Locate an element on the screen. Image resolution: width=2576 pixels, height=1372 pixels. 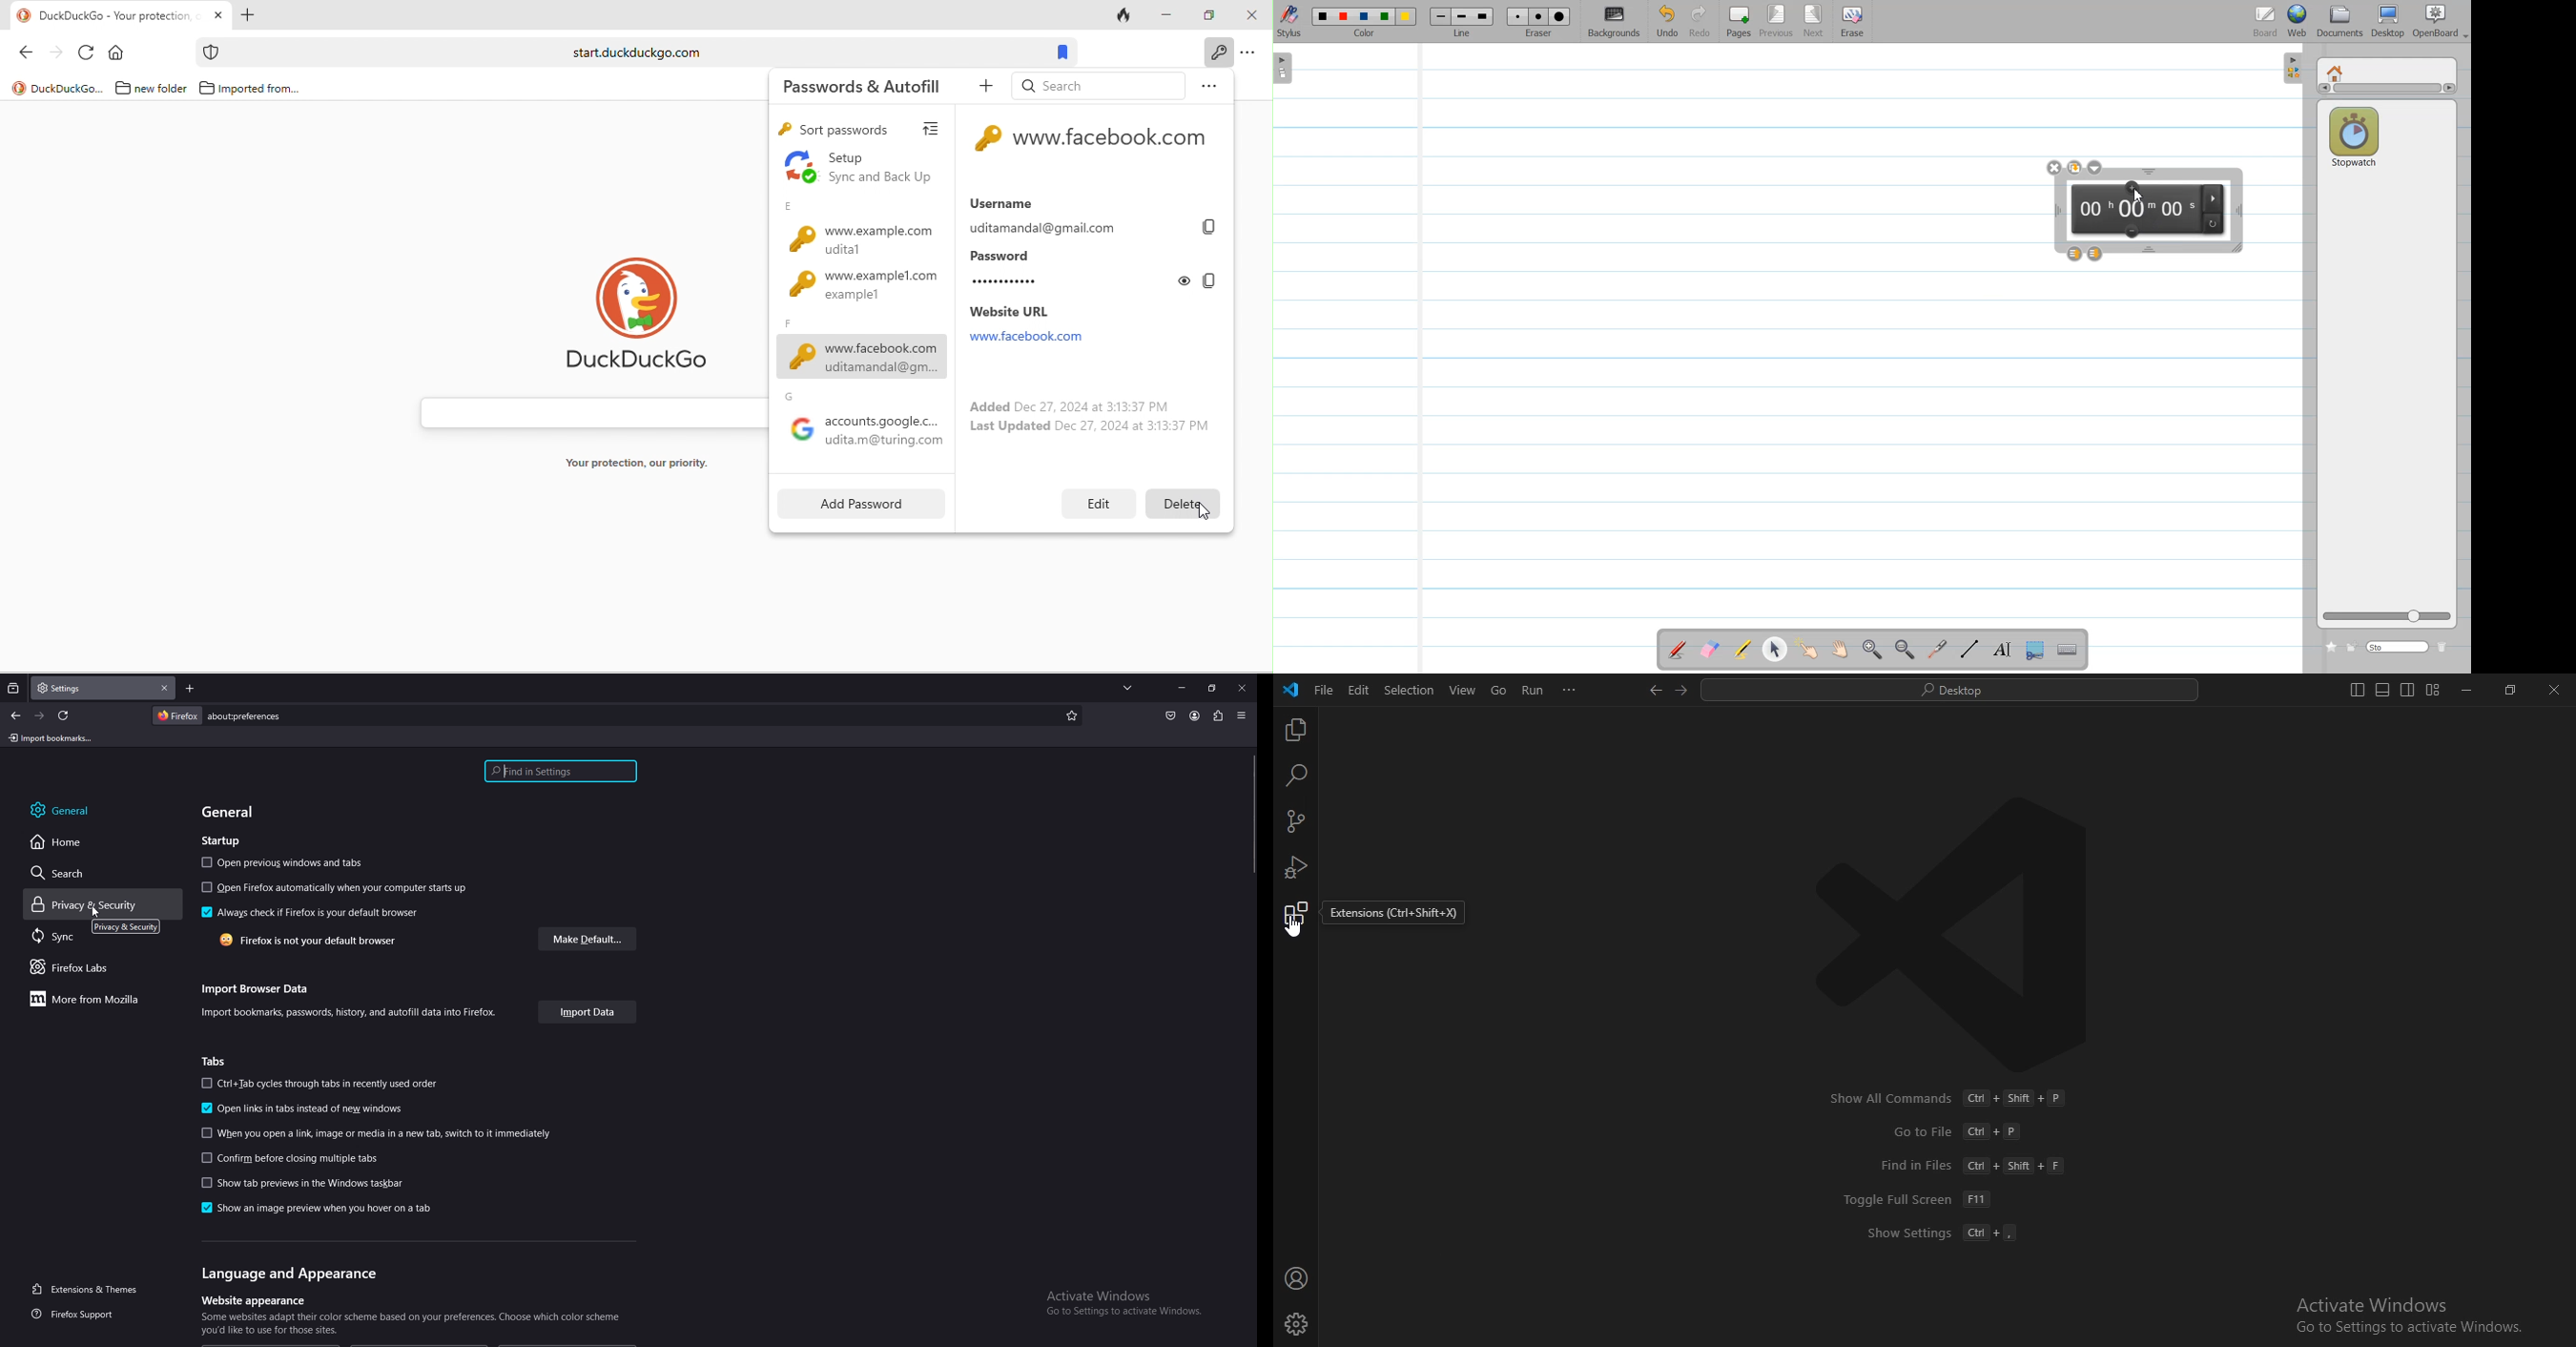
privacy and security is located at coordinates (107, 905).